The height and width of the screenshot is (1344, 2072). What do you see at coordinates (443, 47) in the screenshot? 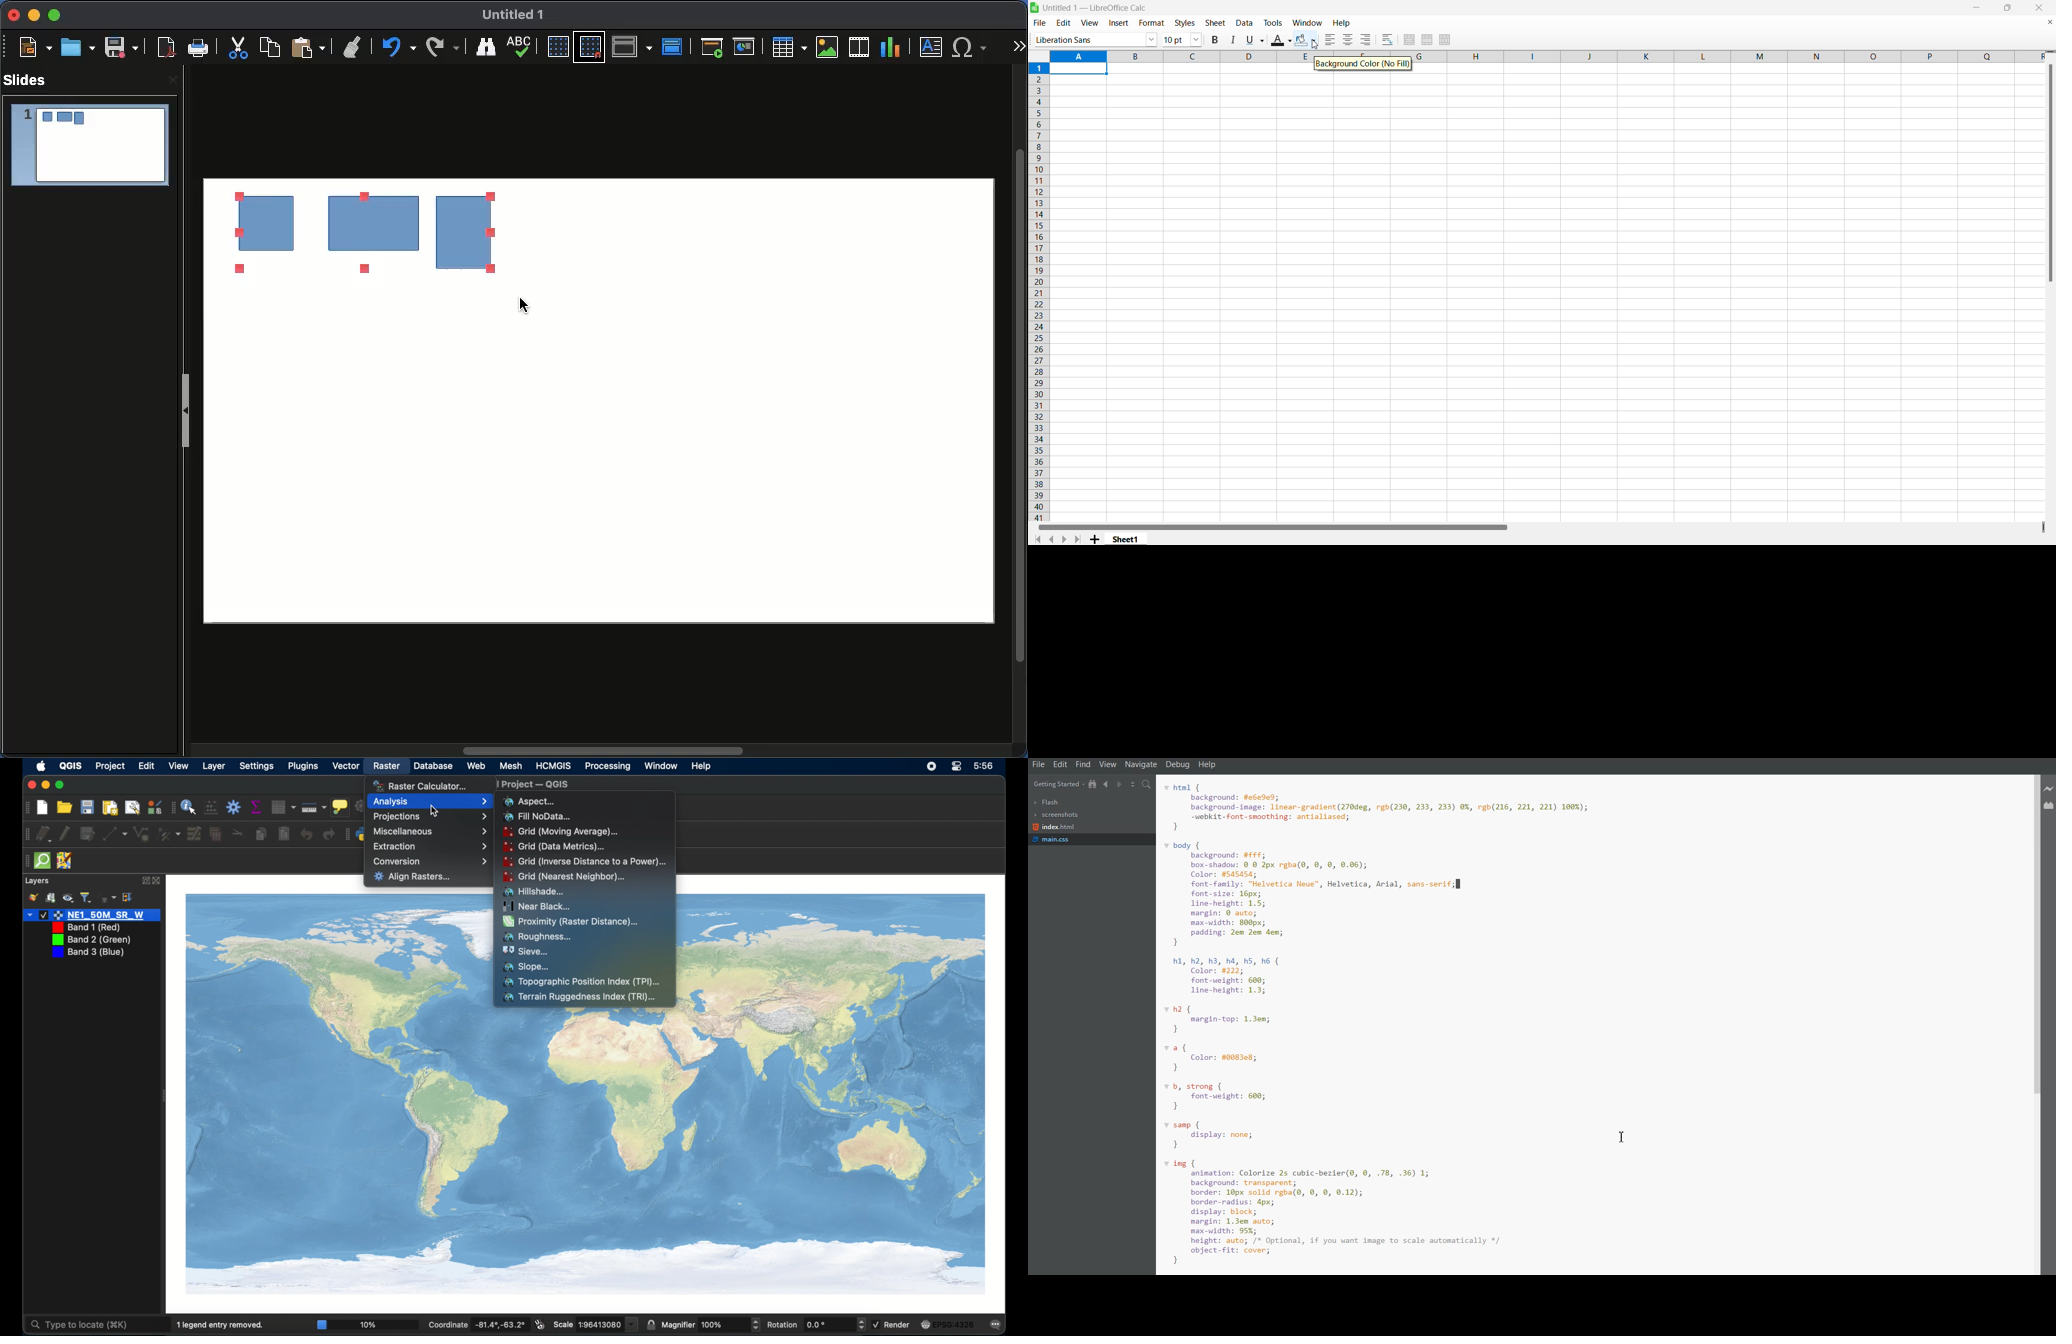
I see `Finding` at bounding box center [443, 47].